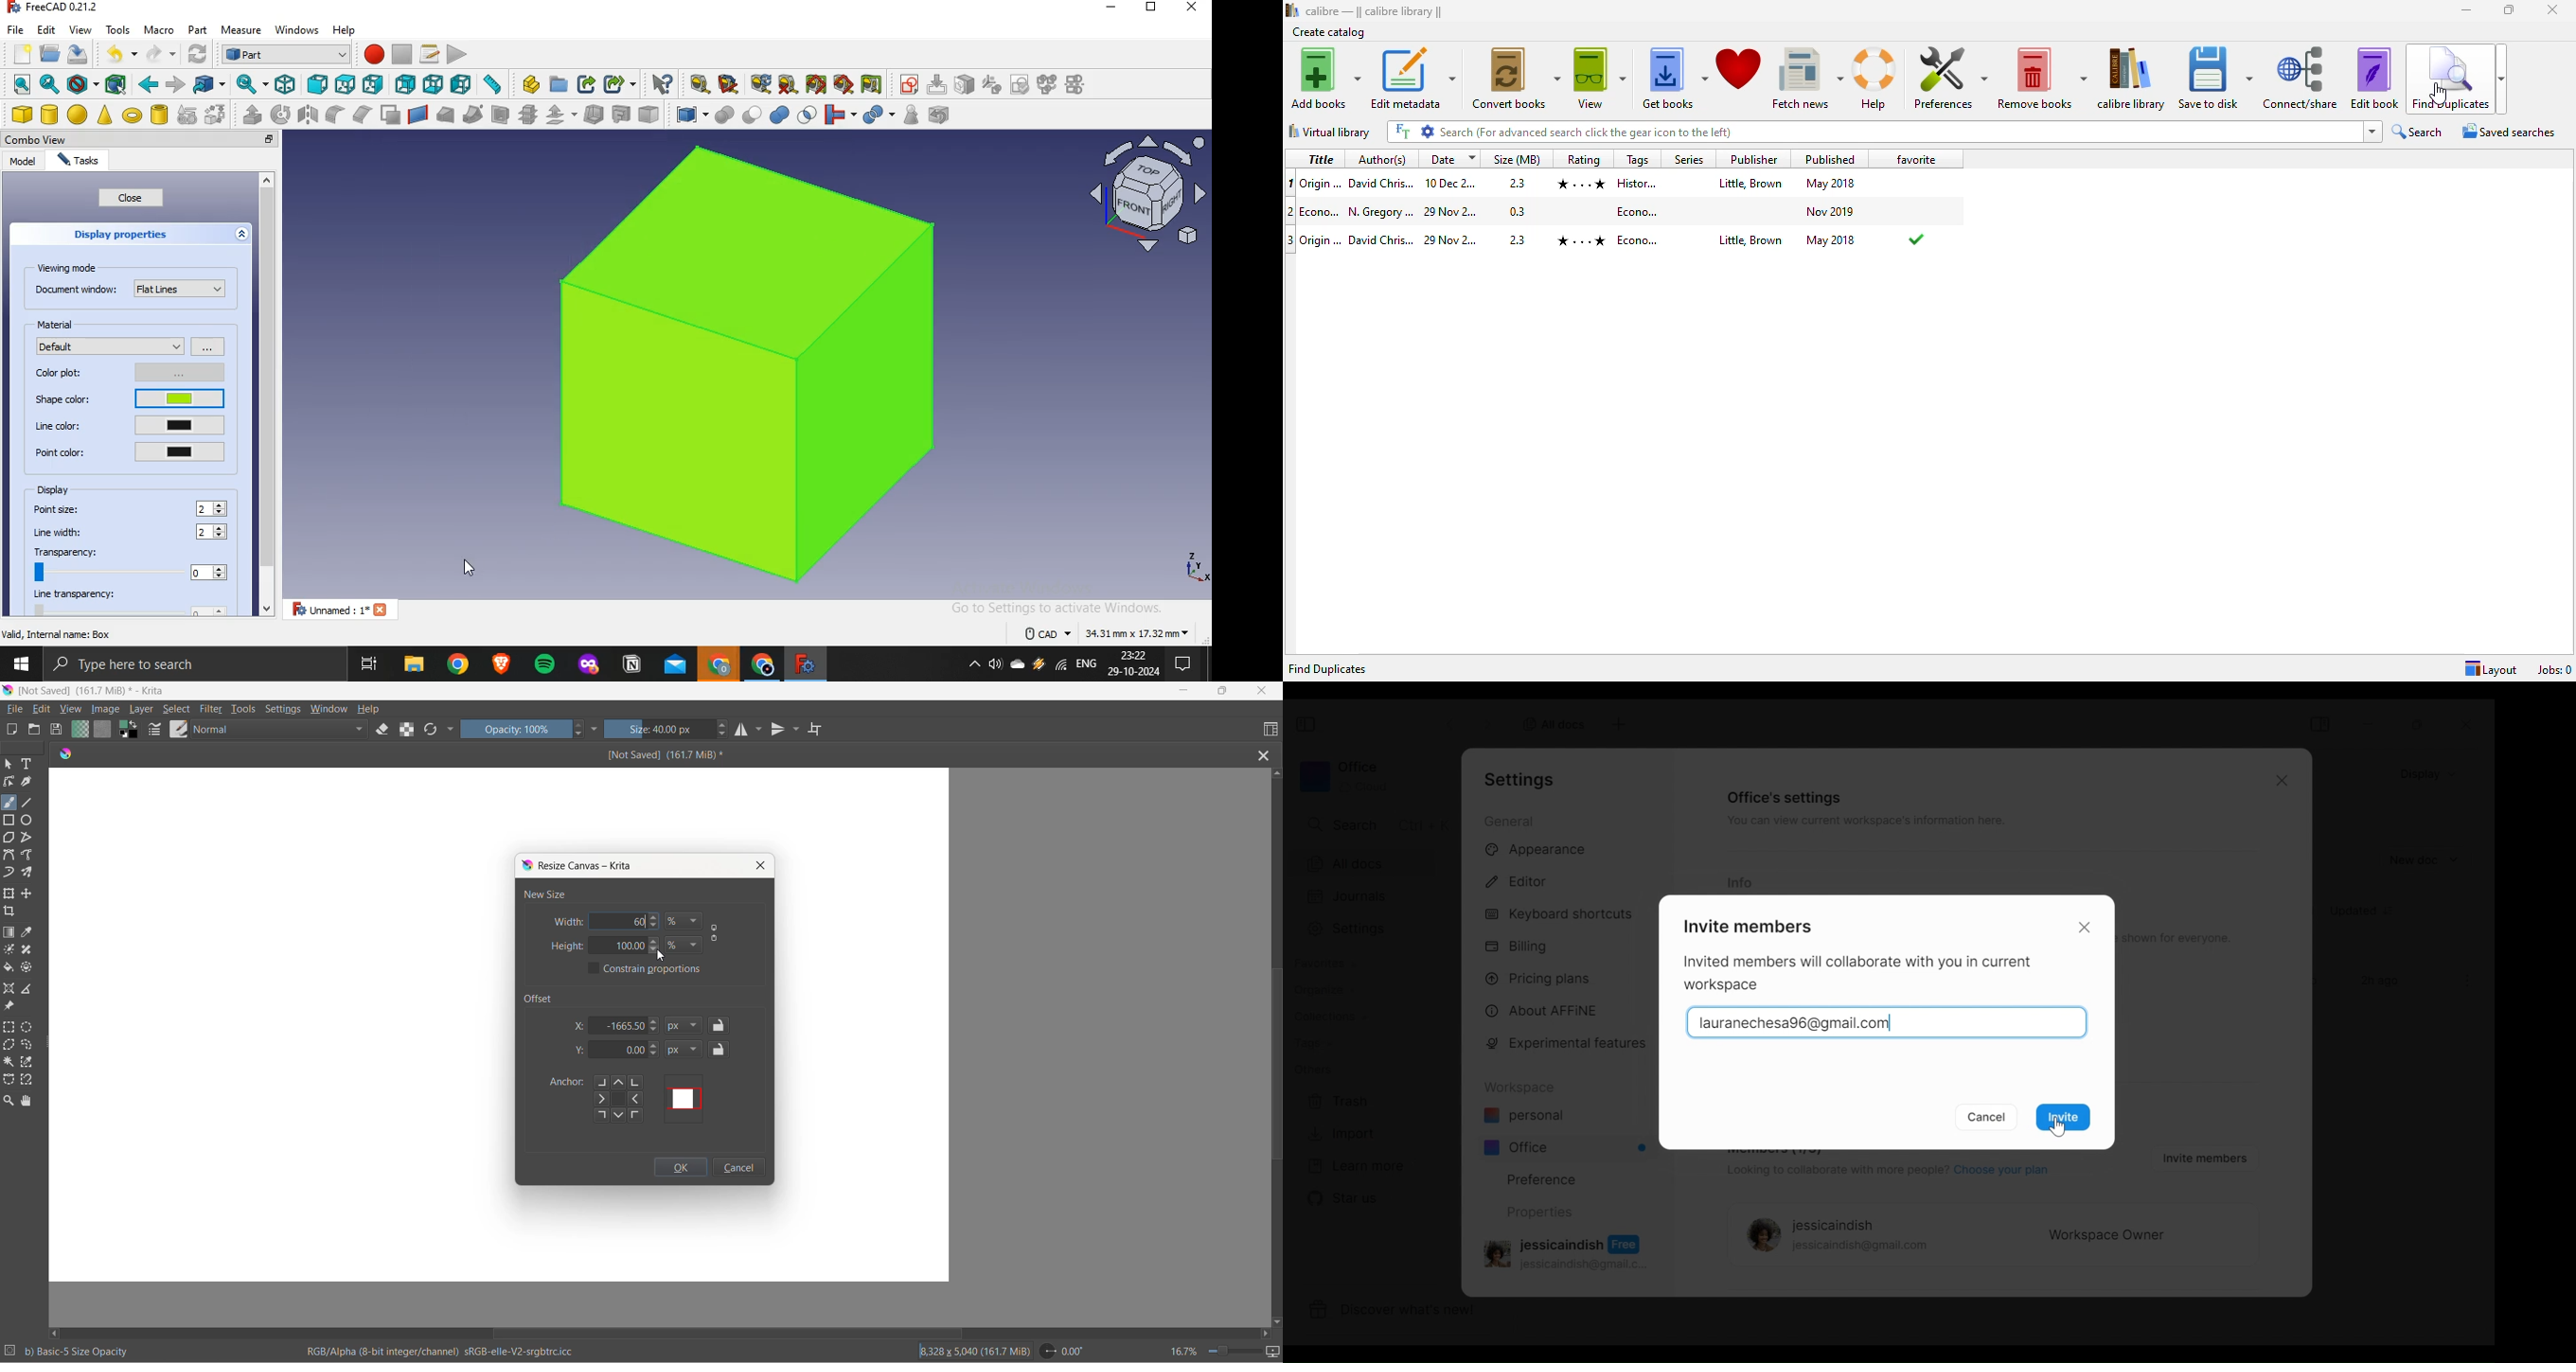  What do you see at coordinates (992, 83) in the screenshot?
I see `icon` at bounding box center [992, 83].